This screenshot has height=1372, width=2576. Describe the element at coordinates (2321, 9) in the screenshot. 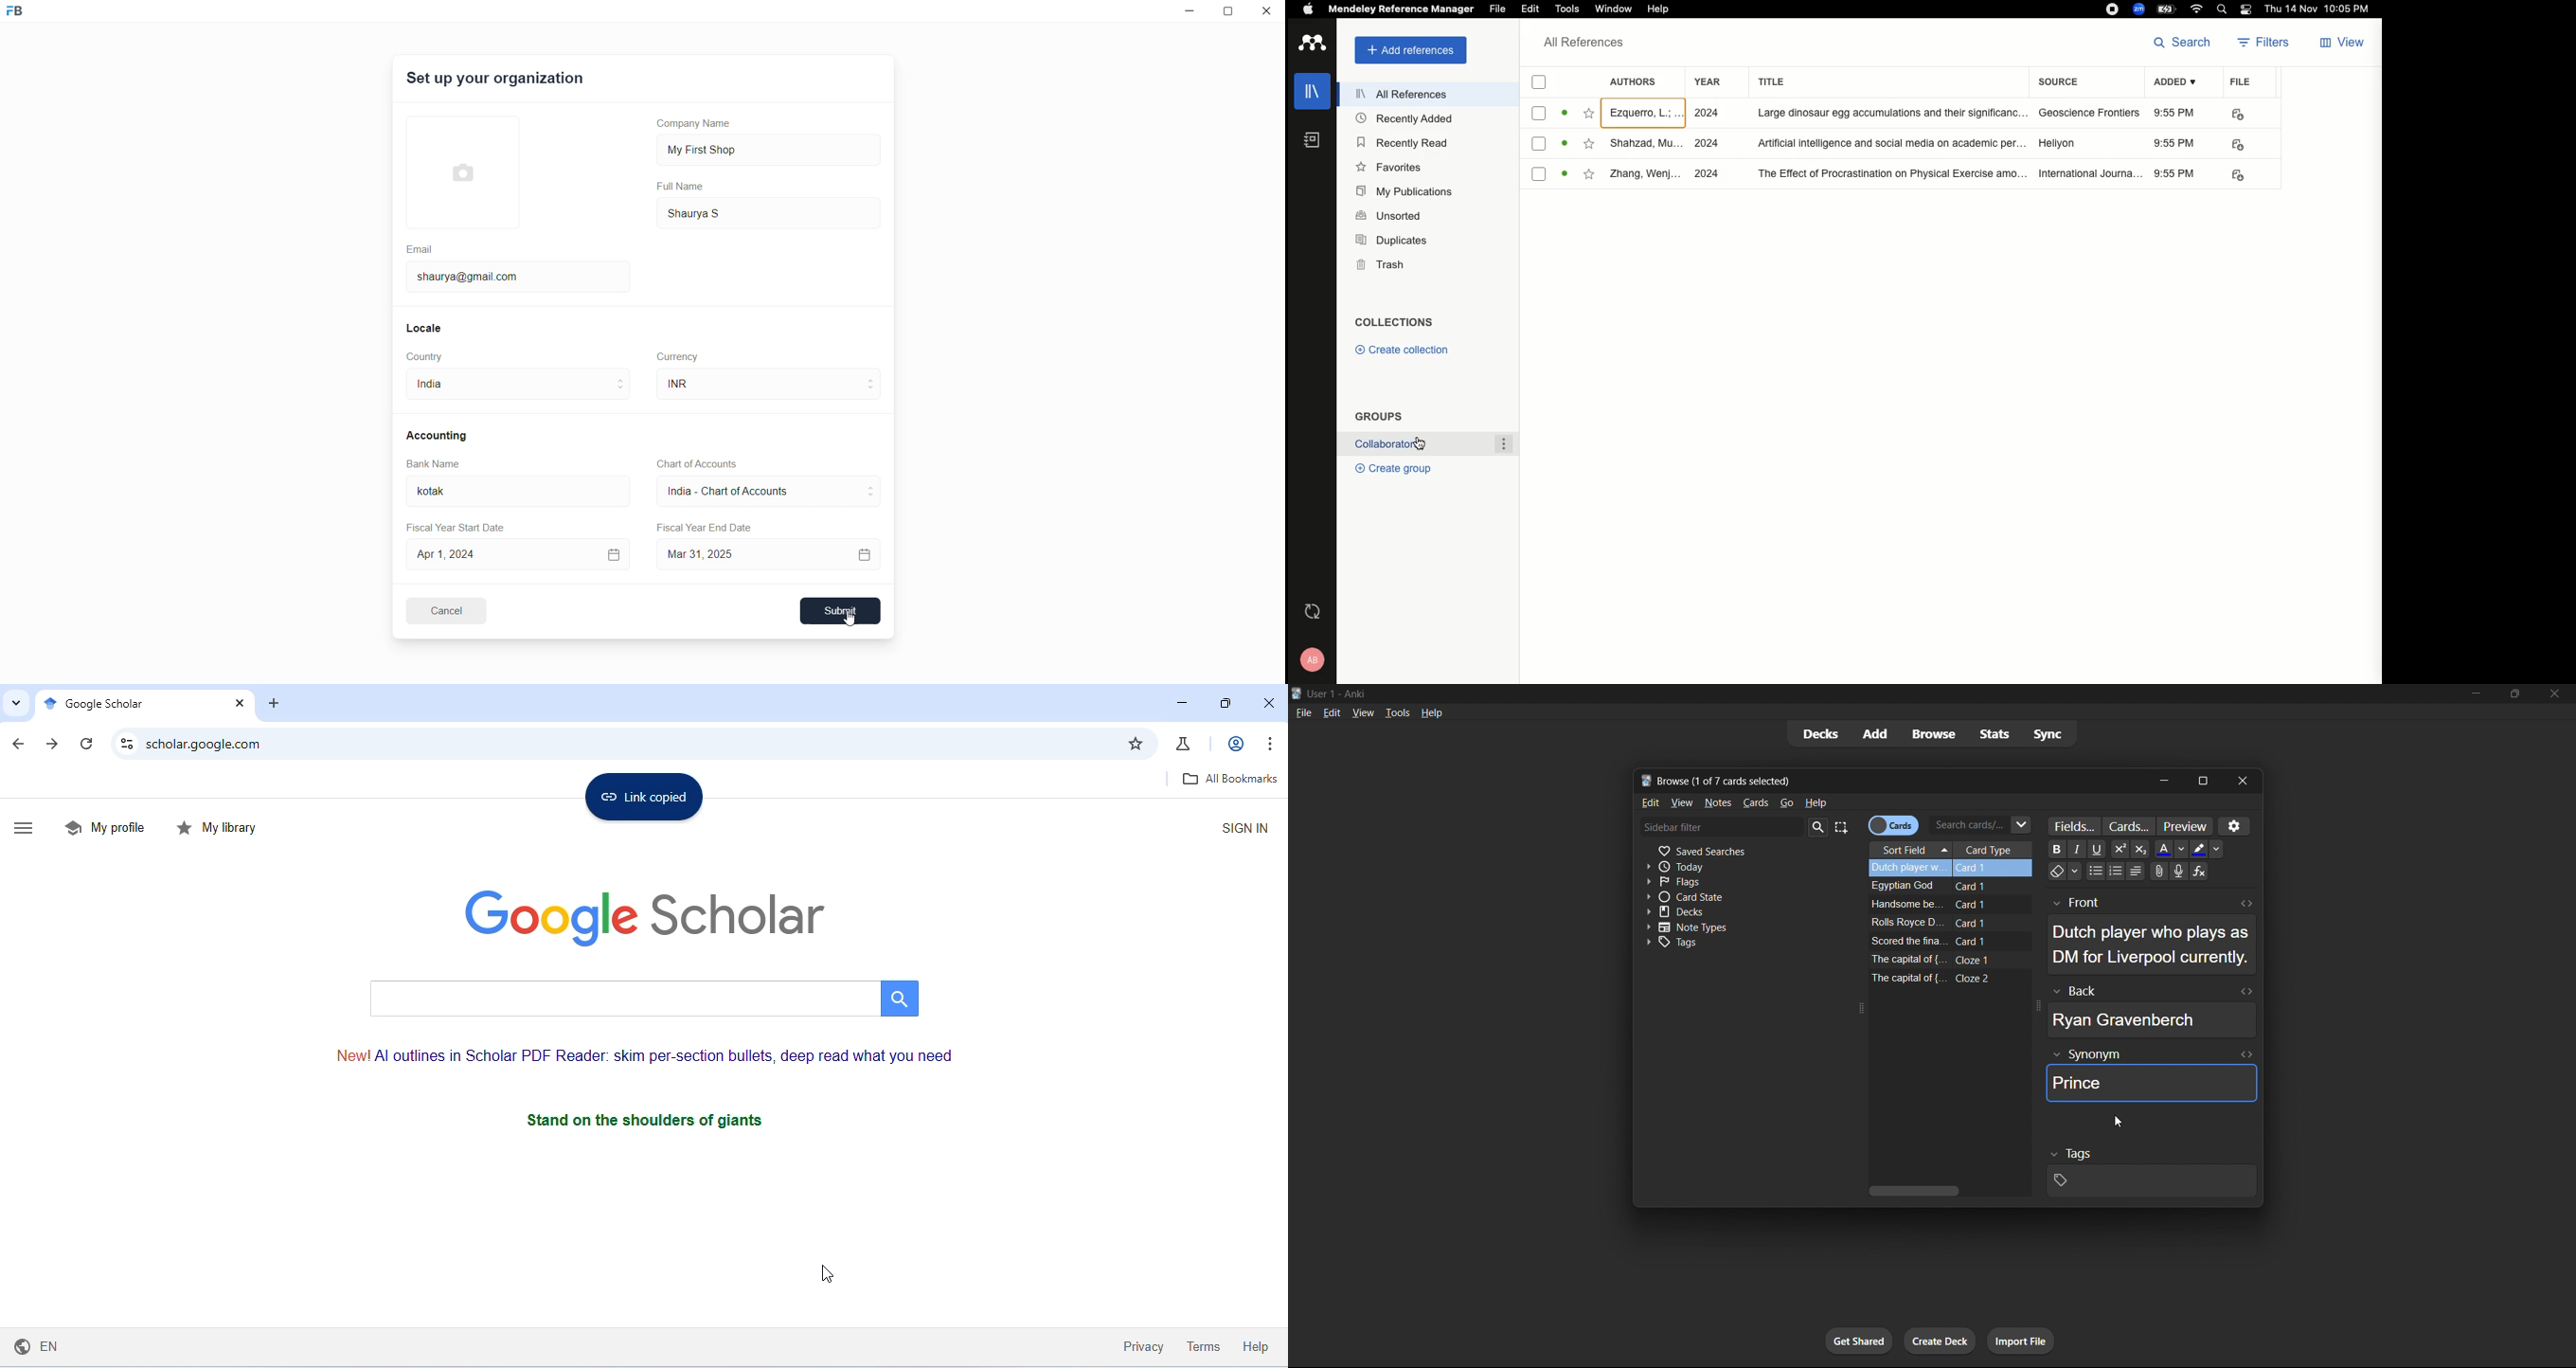

I see `Date/time` at that location.